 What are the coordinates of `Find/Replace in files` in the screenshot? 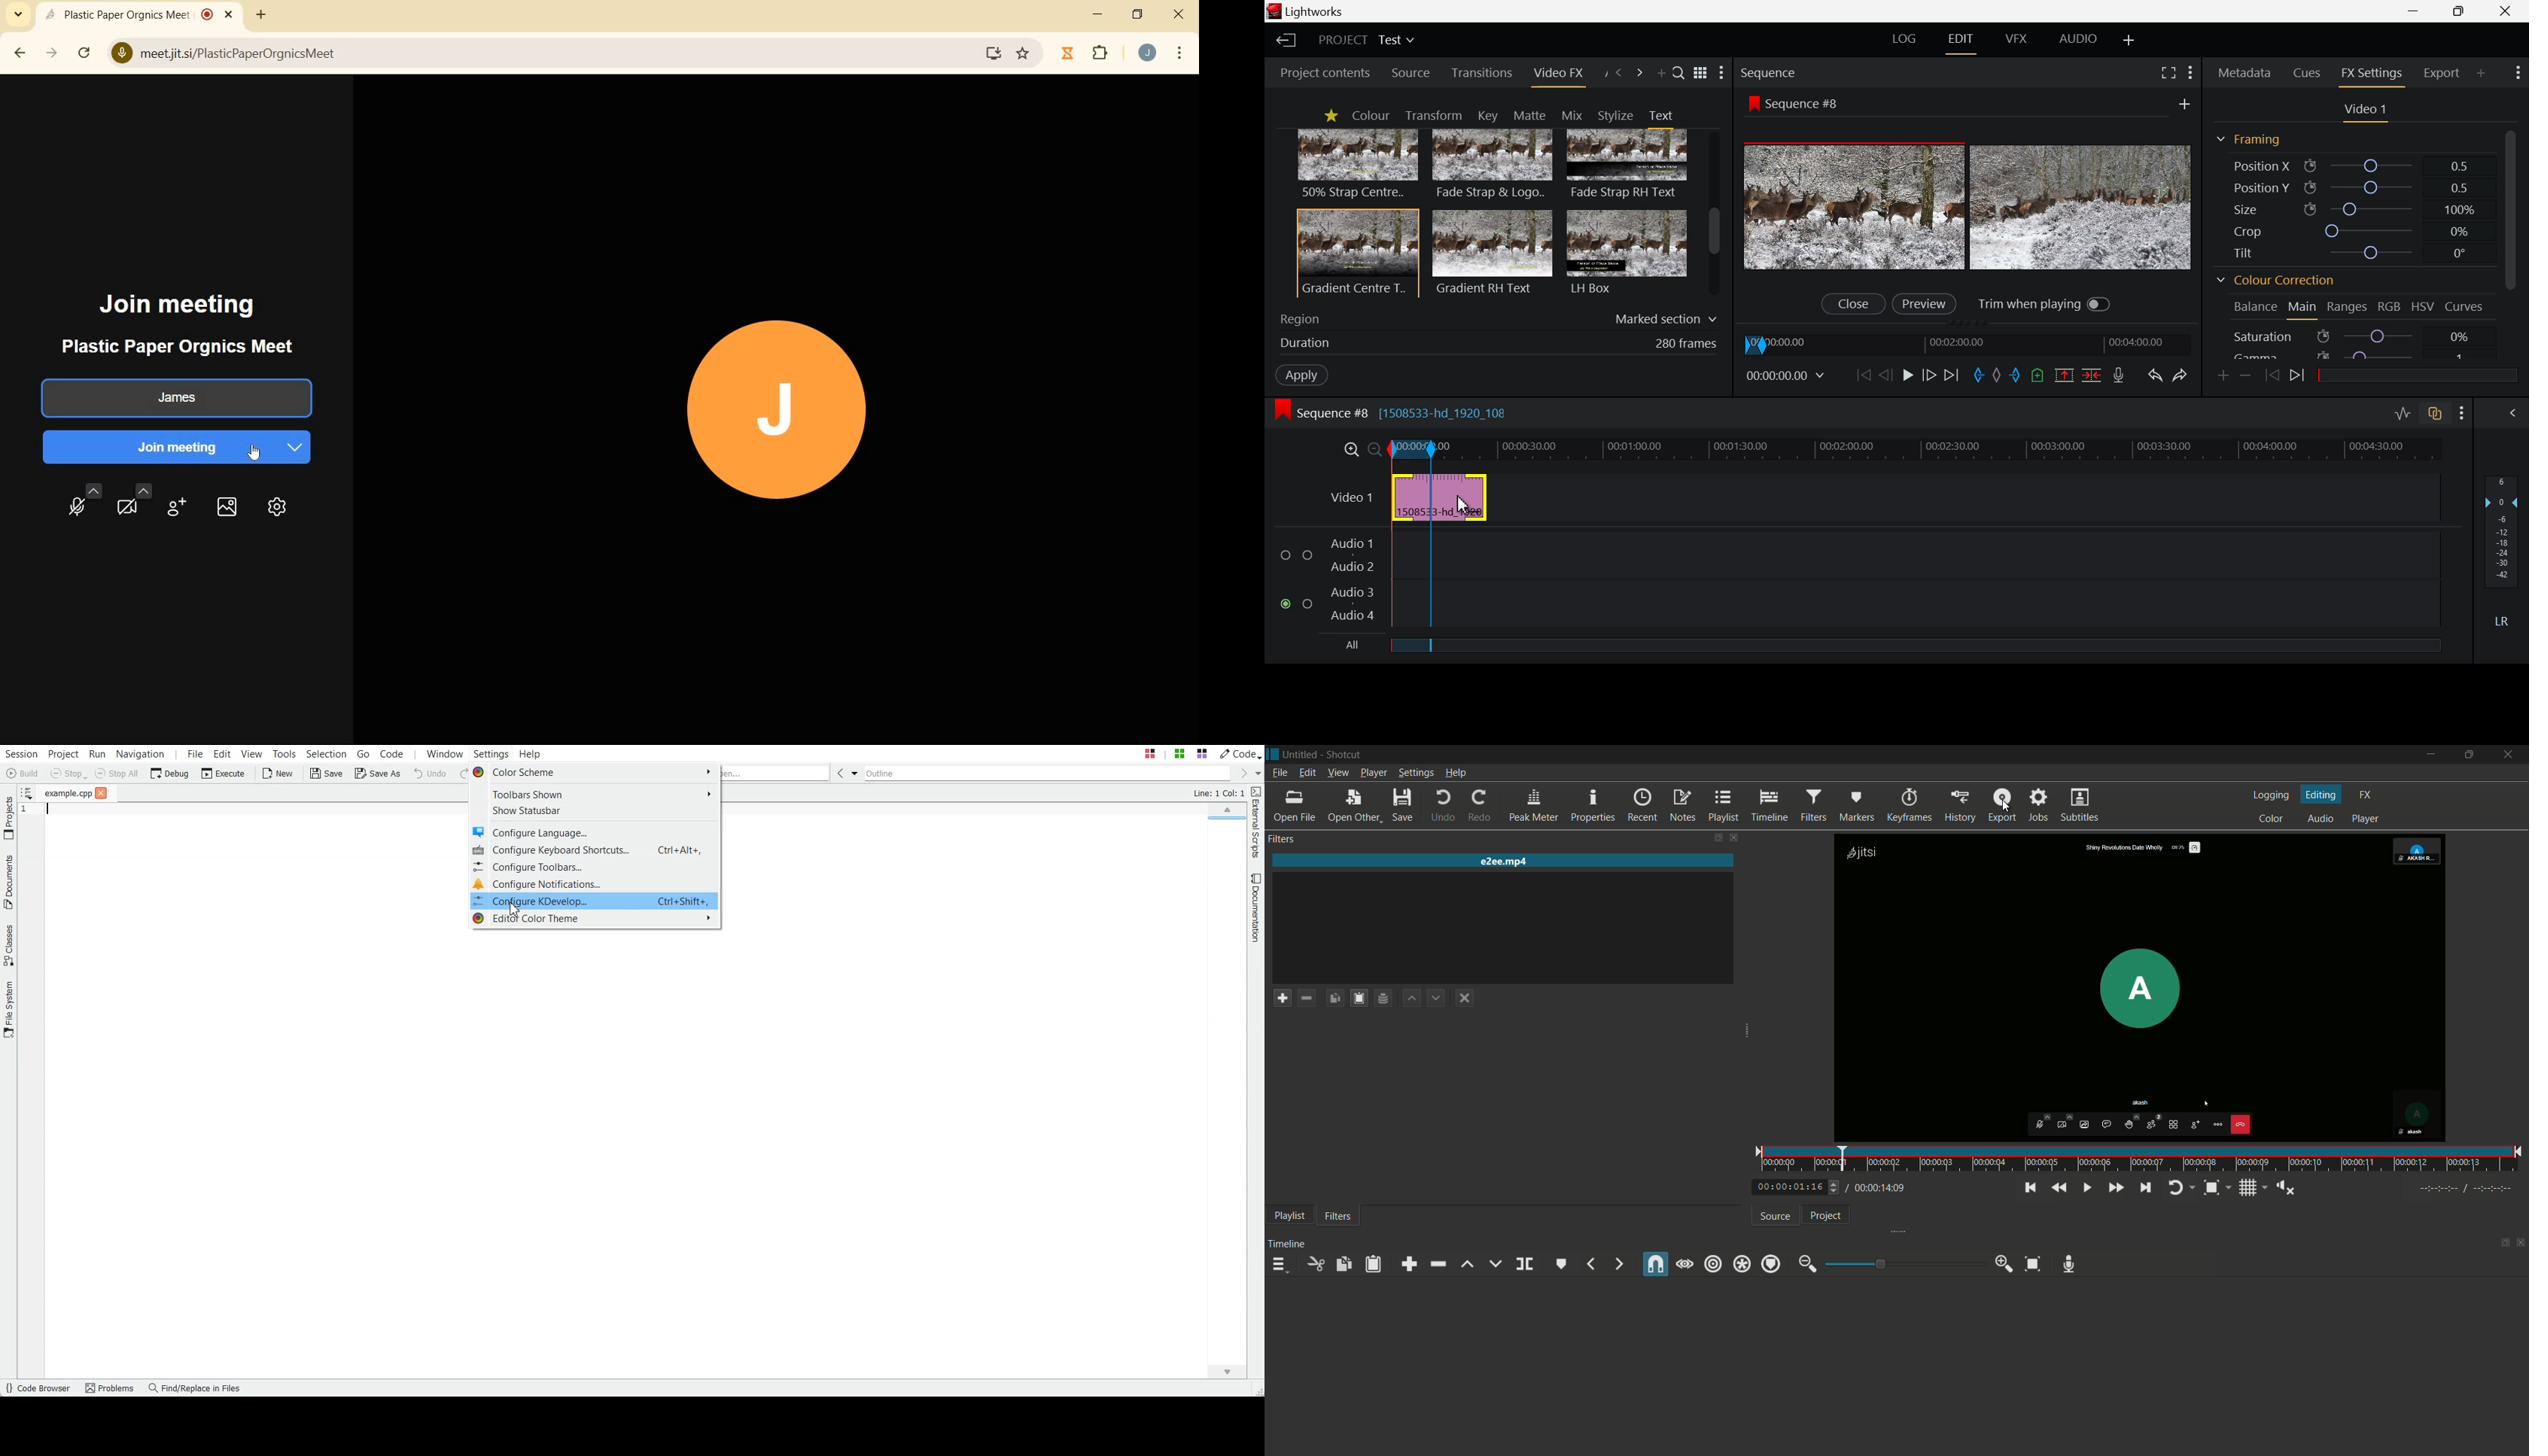 It's located at (198, 1389).